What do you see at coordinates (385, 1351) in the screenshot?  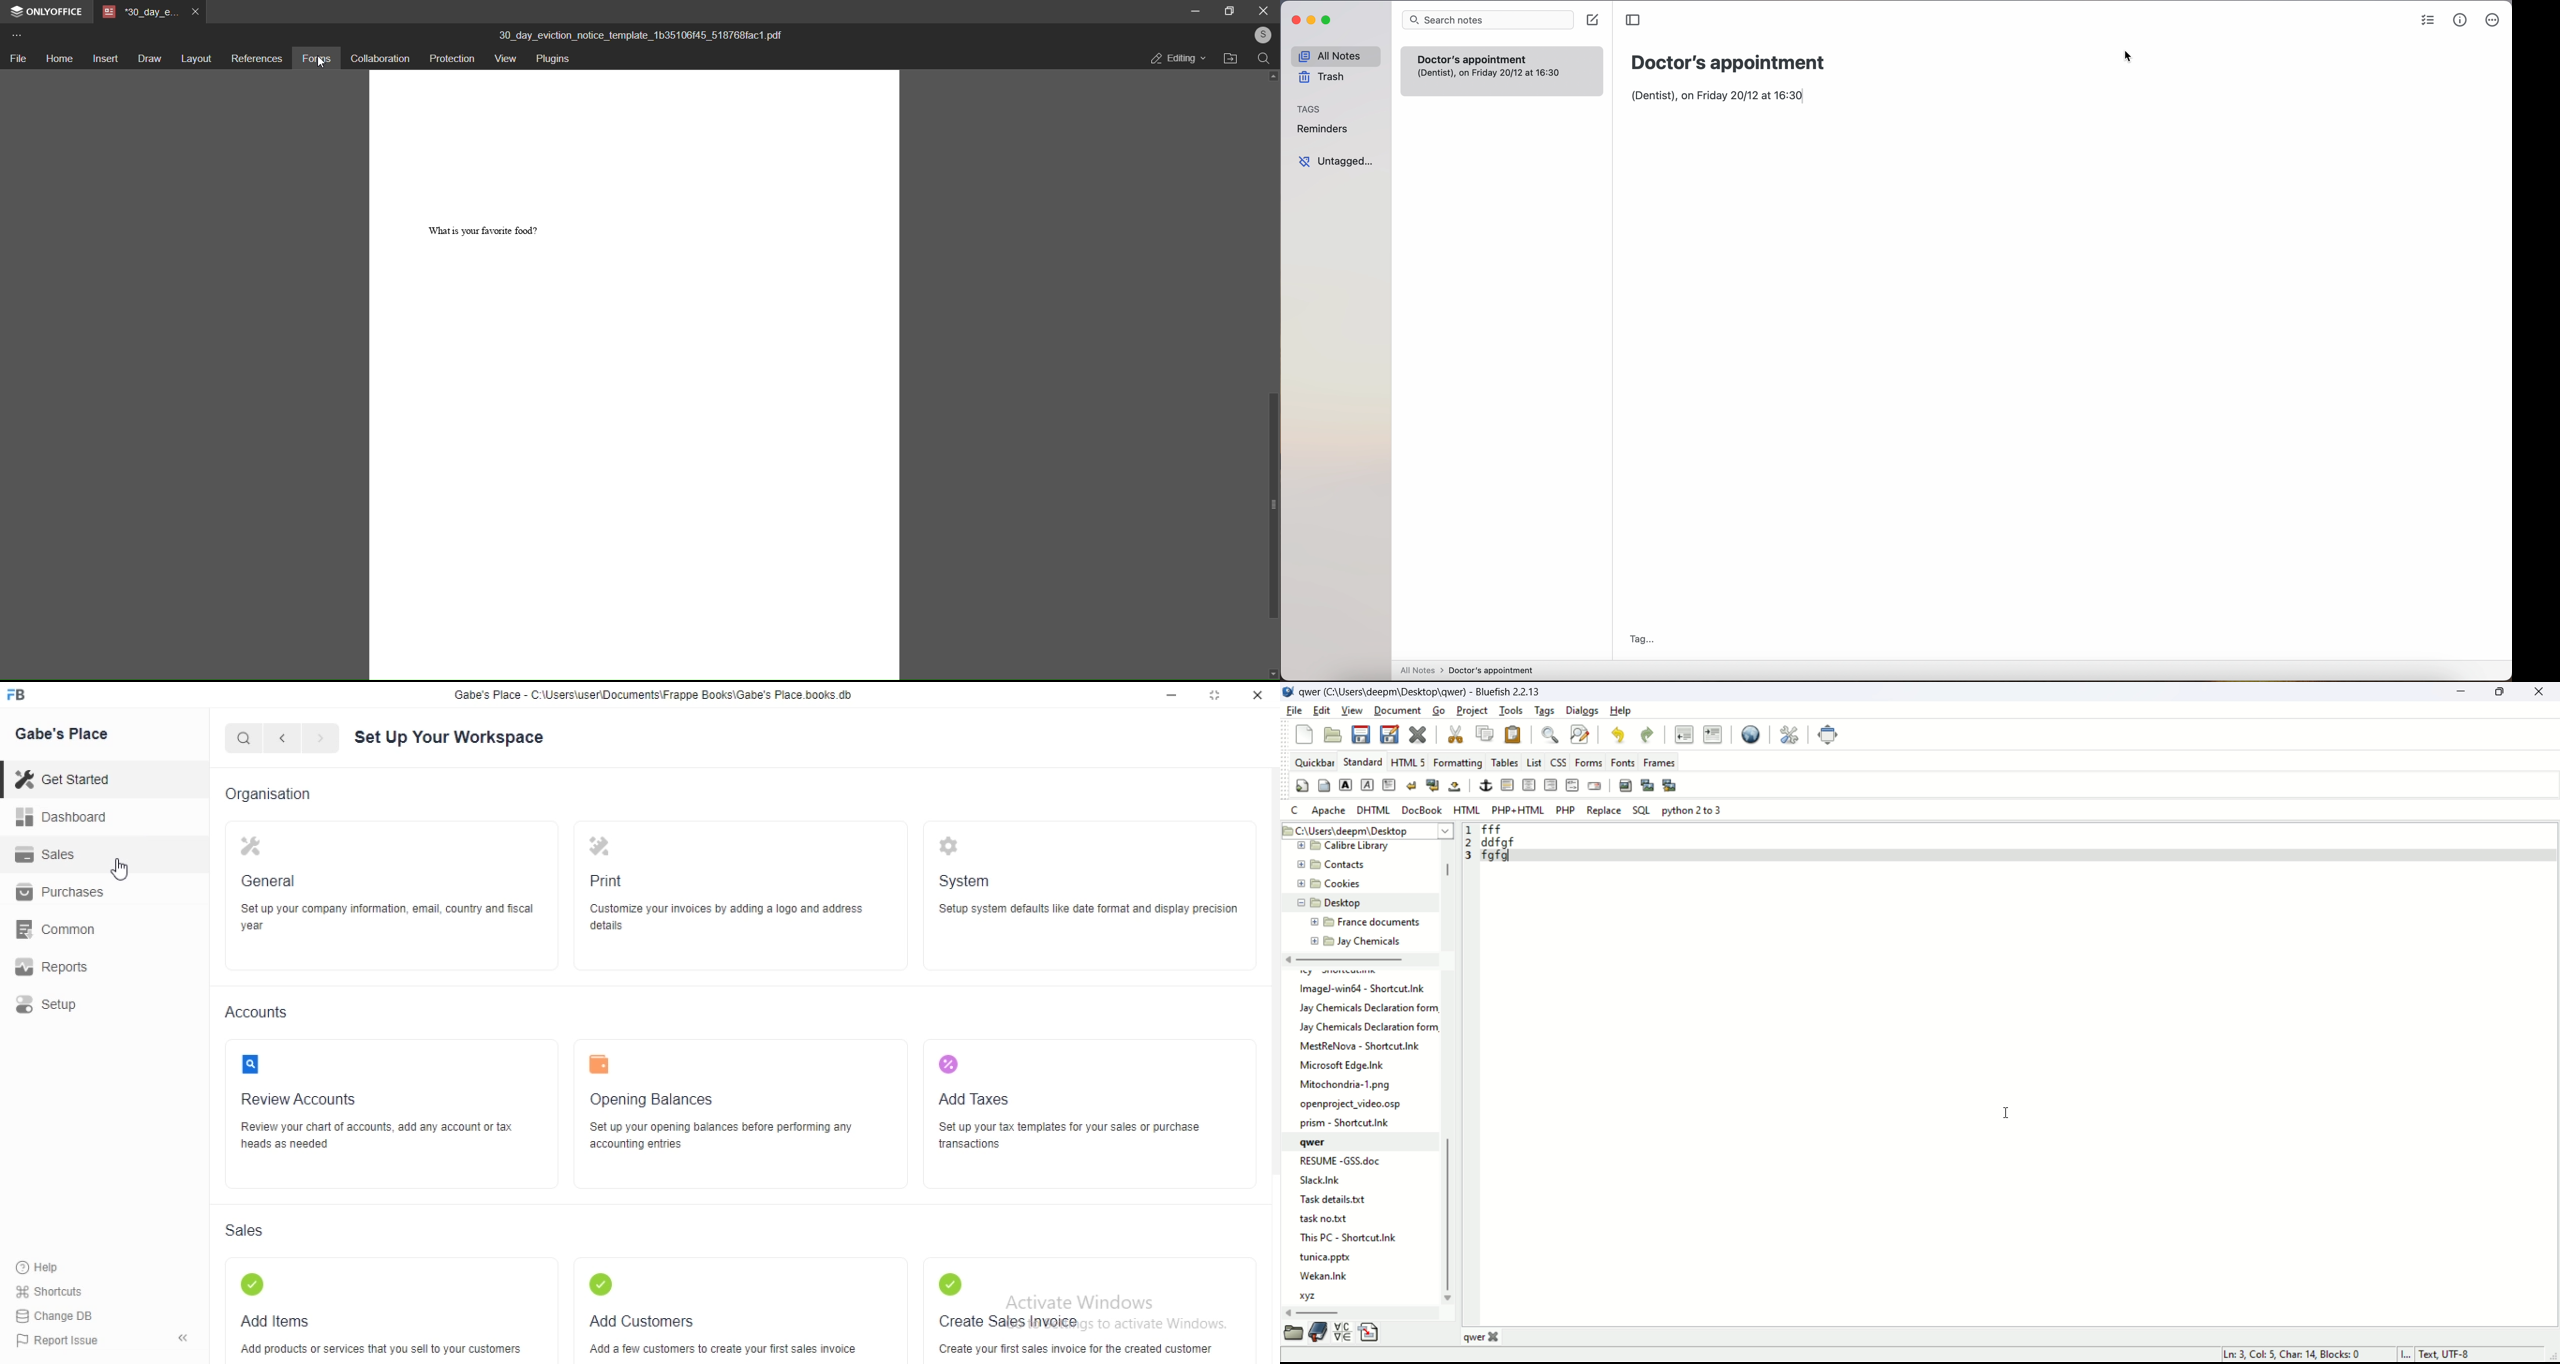 I see `‘Add products or services that you sell to your customers` at bounding box center [385, 1351].